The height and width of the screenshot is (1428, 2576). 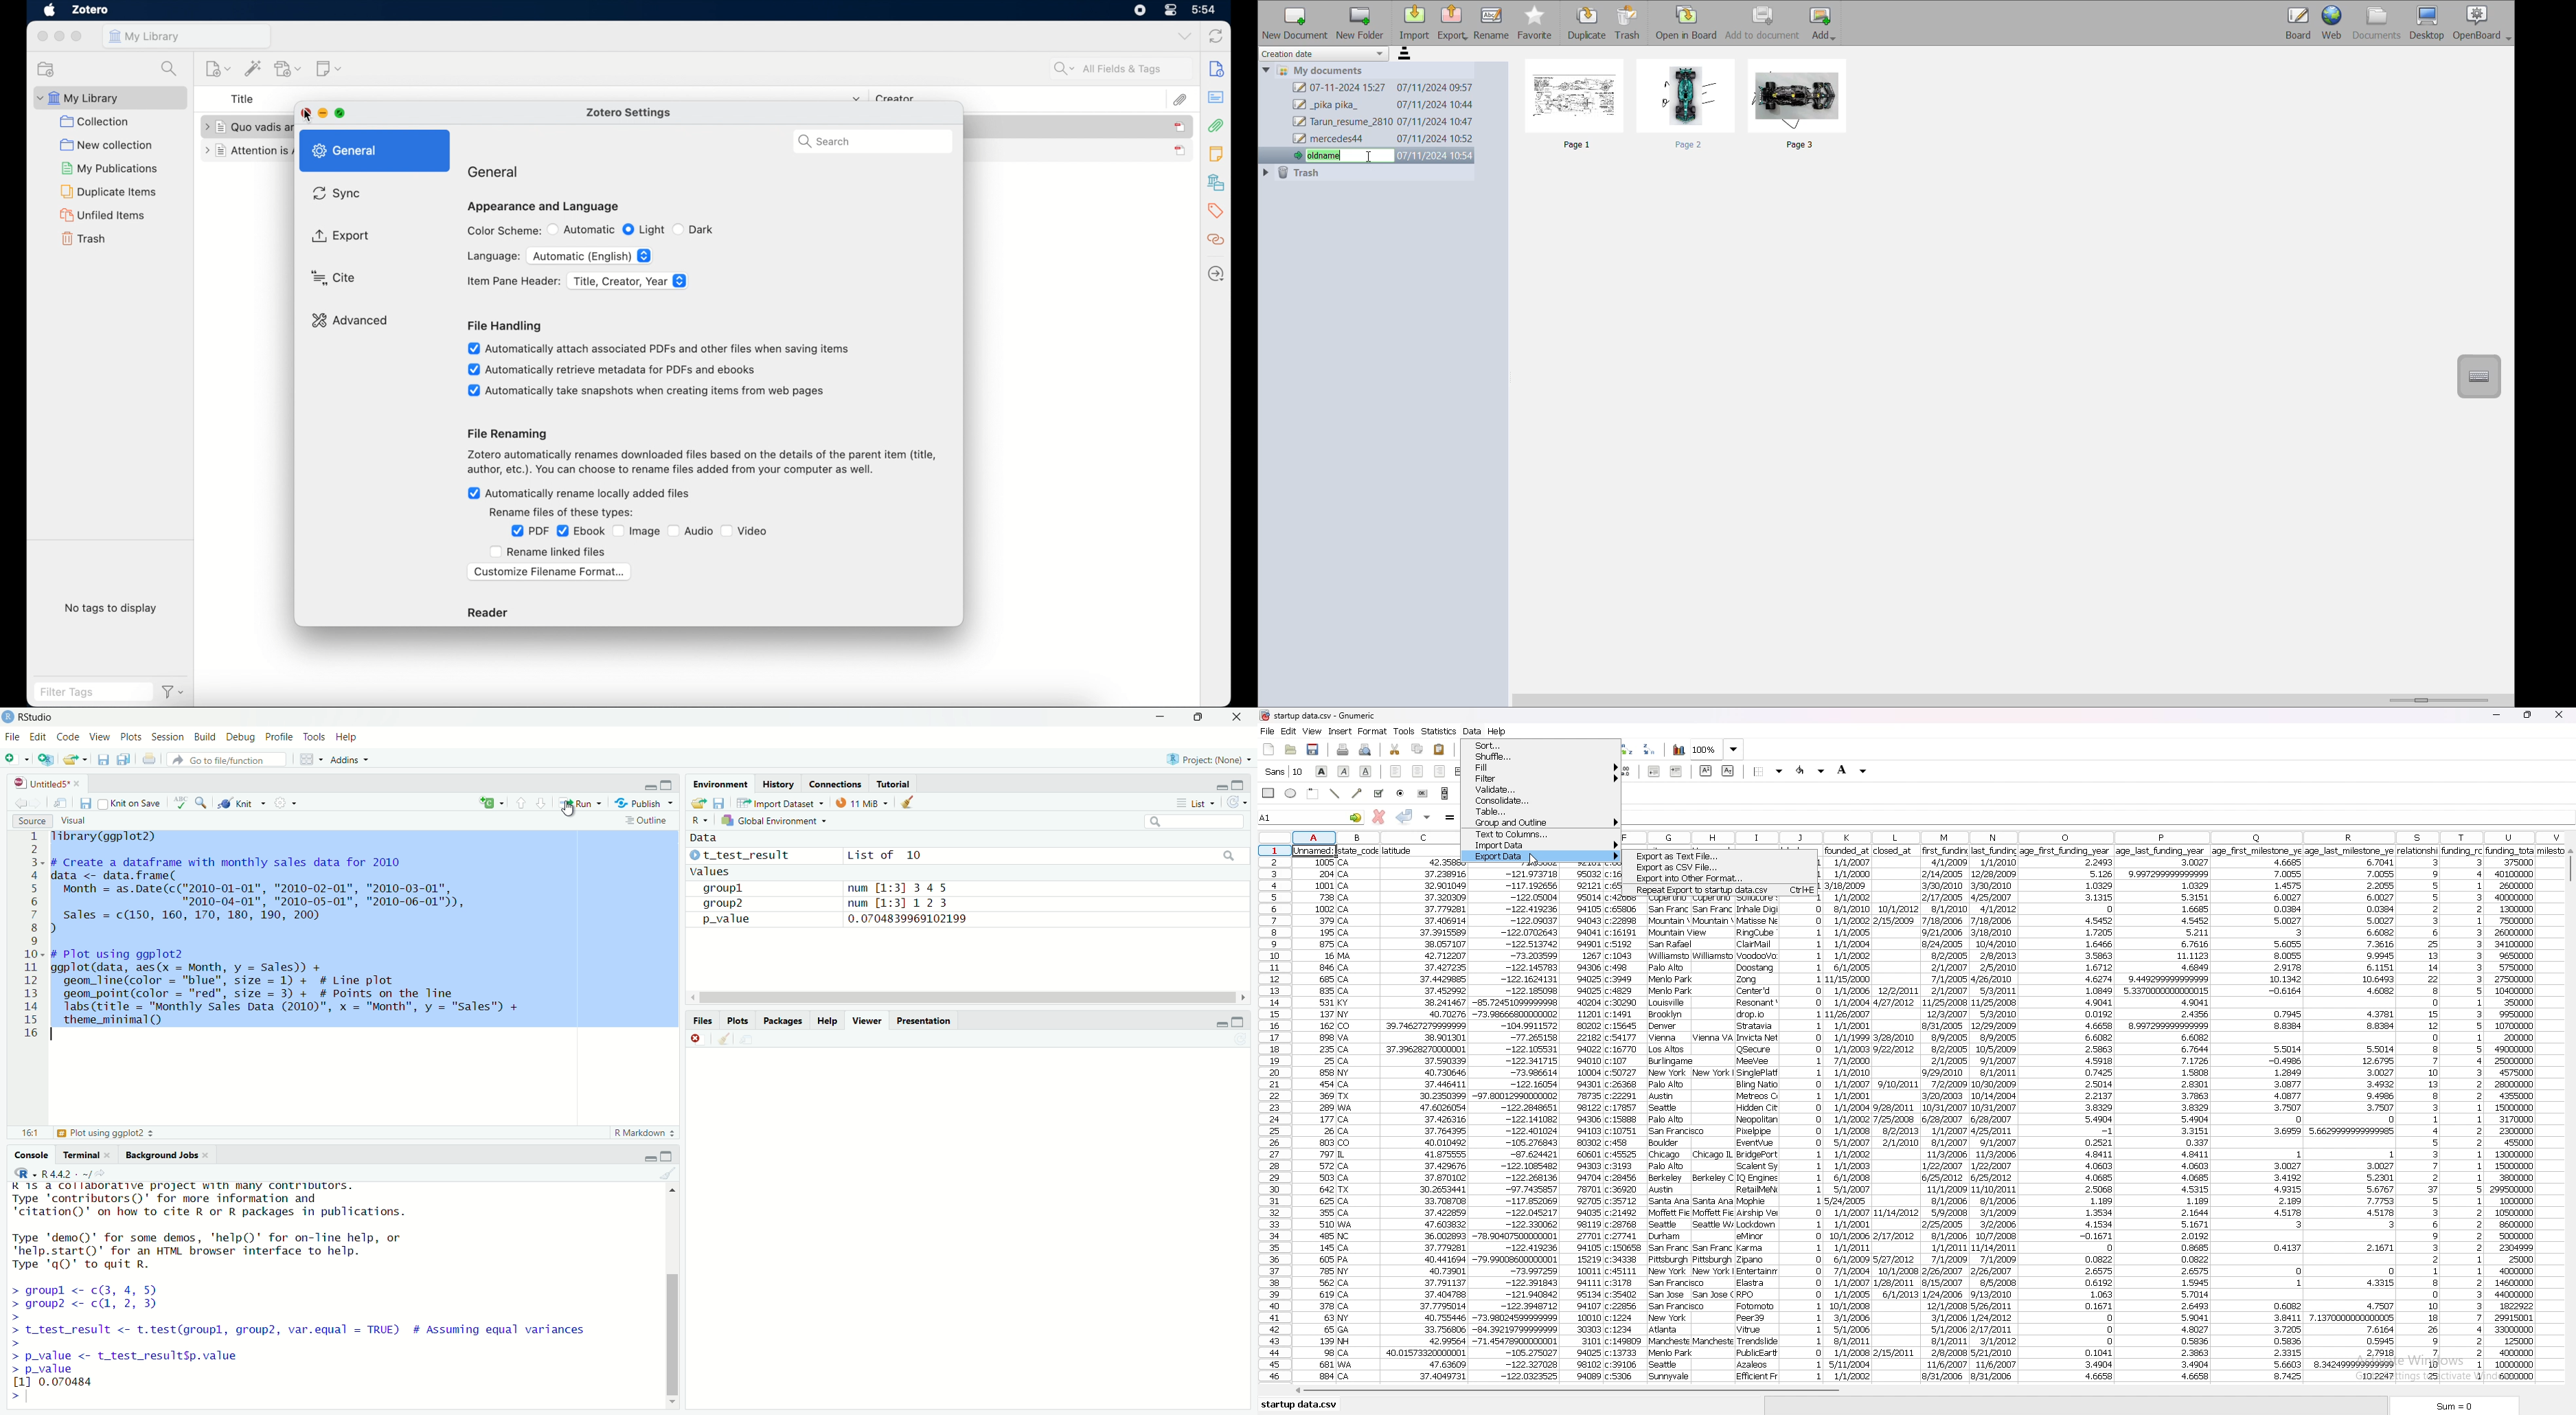 What do you see at coordinates (286, 804) in the screenshot?
I see `settings` at bounding box center [286, 804].